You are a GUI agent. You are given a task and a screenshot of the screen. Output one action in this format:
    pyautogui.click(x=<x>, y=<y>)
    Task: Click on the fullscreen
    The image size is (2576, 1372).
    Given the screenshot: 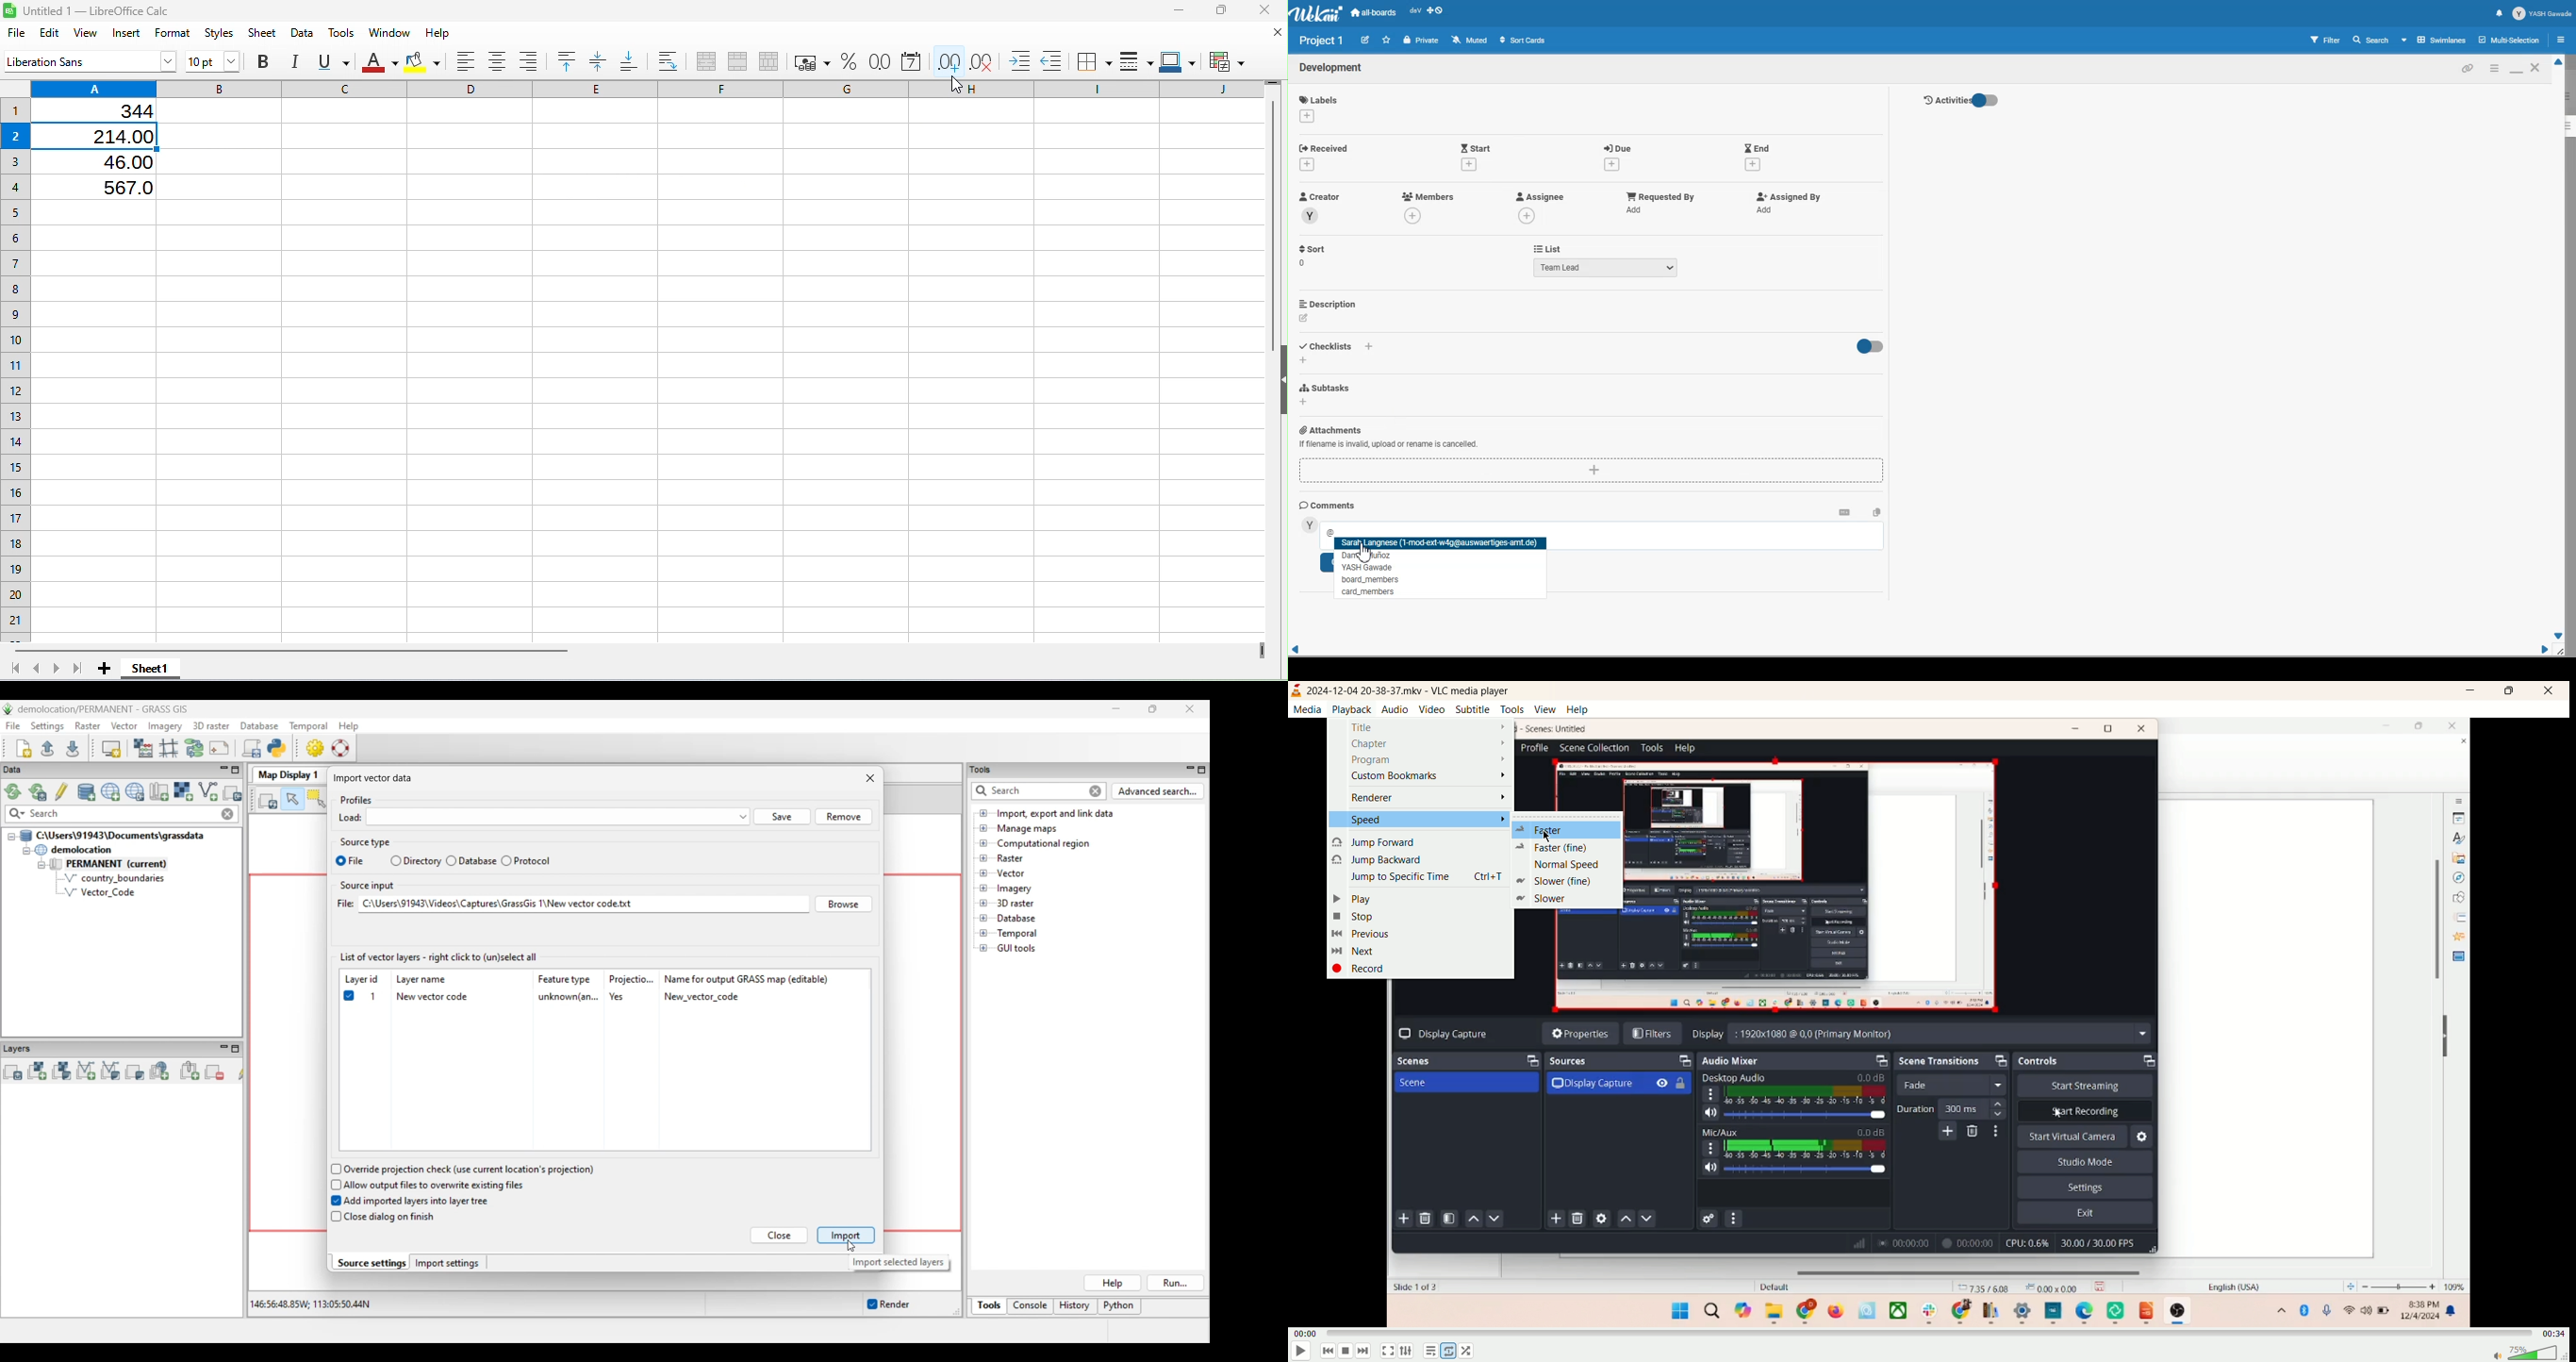 What is the action you would take?
    pyautogui.click(x=1389, y=1353)
    